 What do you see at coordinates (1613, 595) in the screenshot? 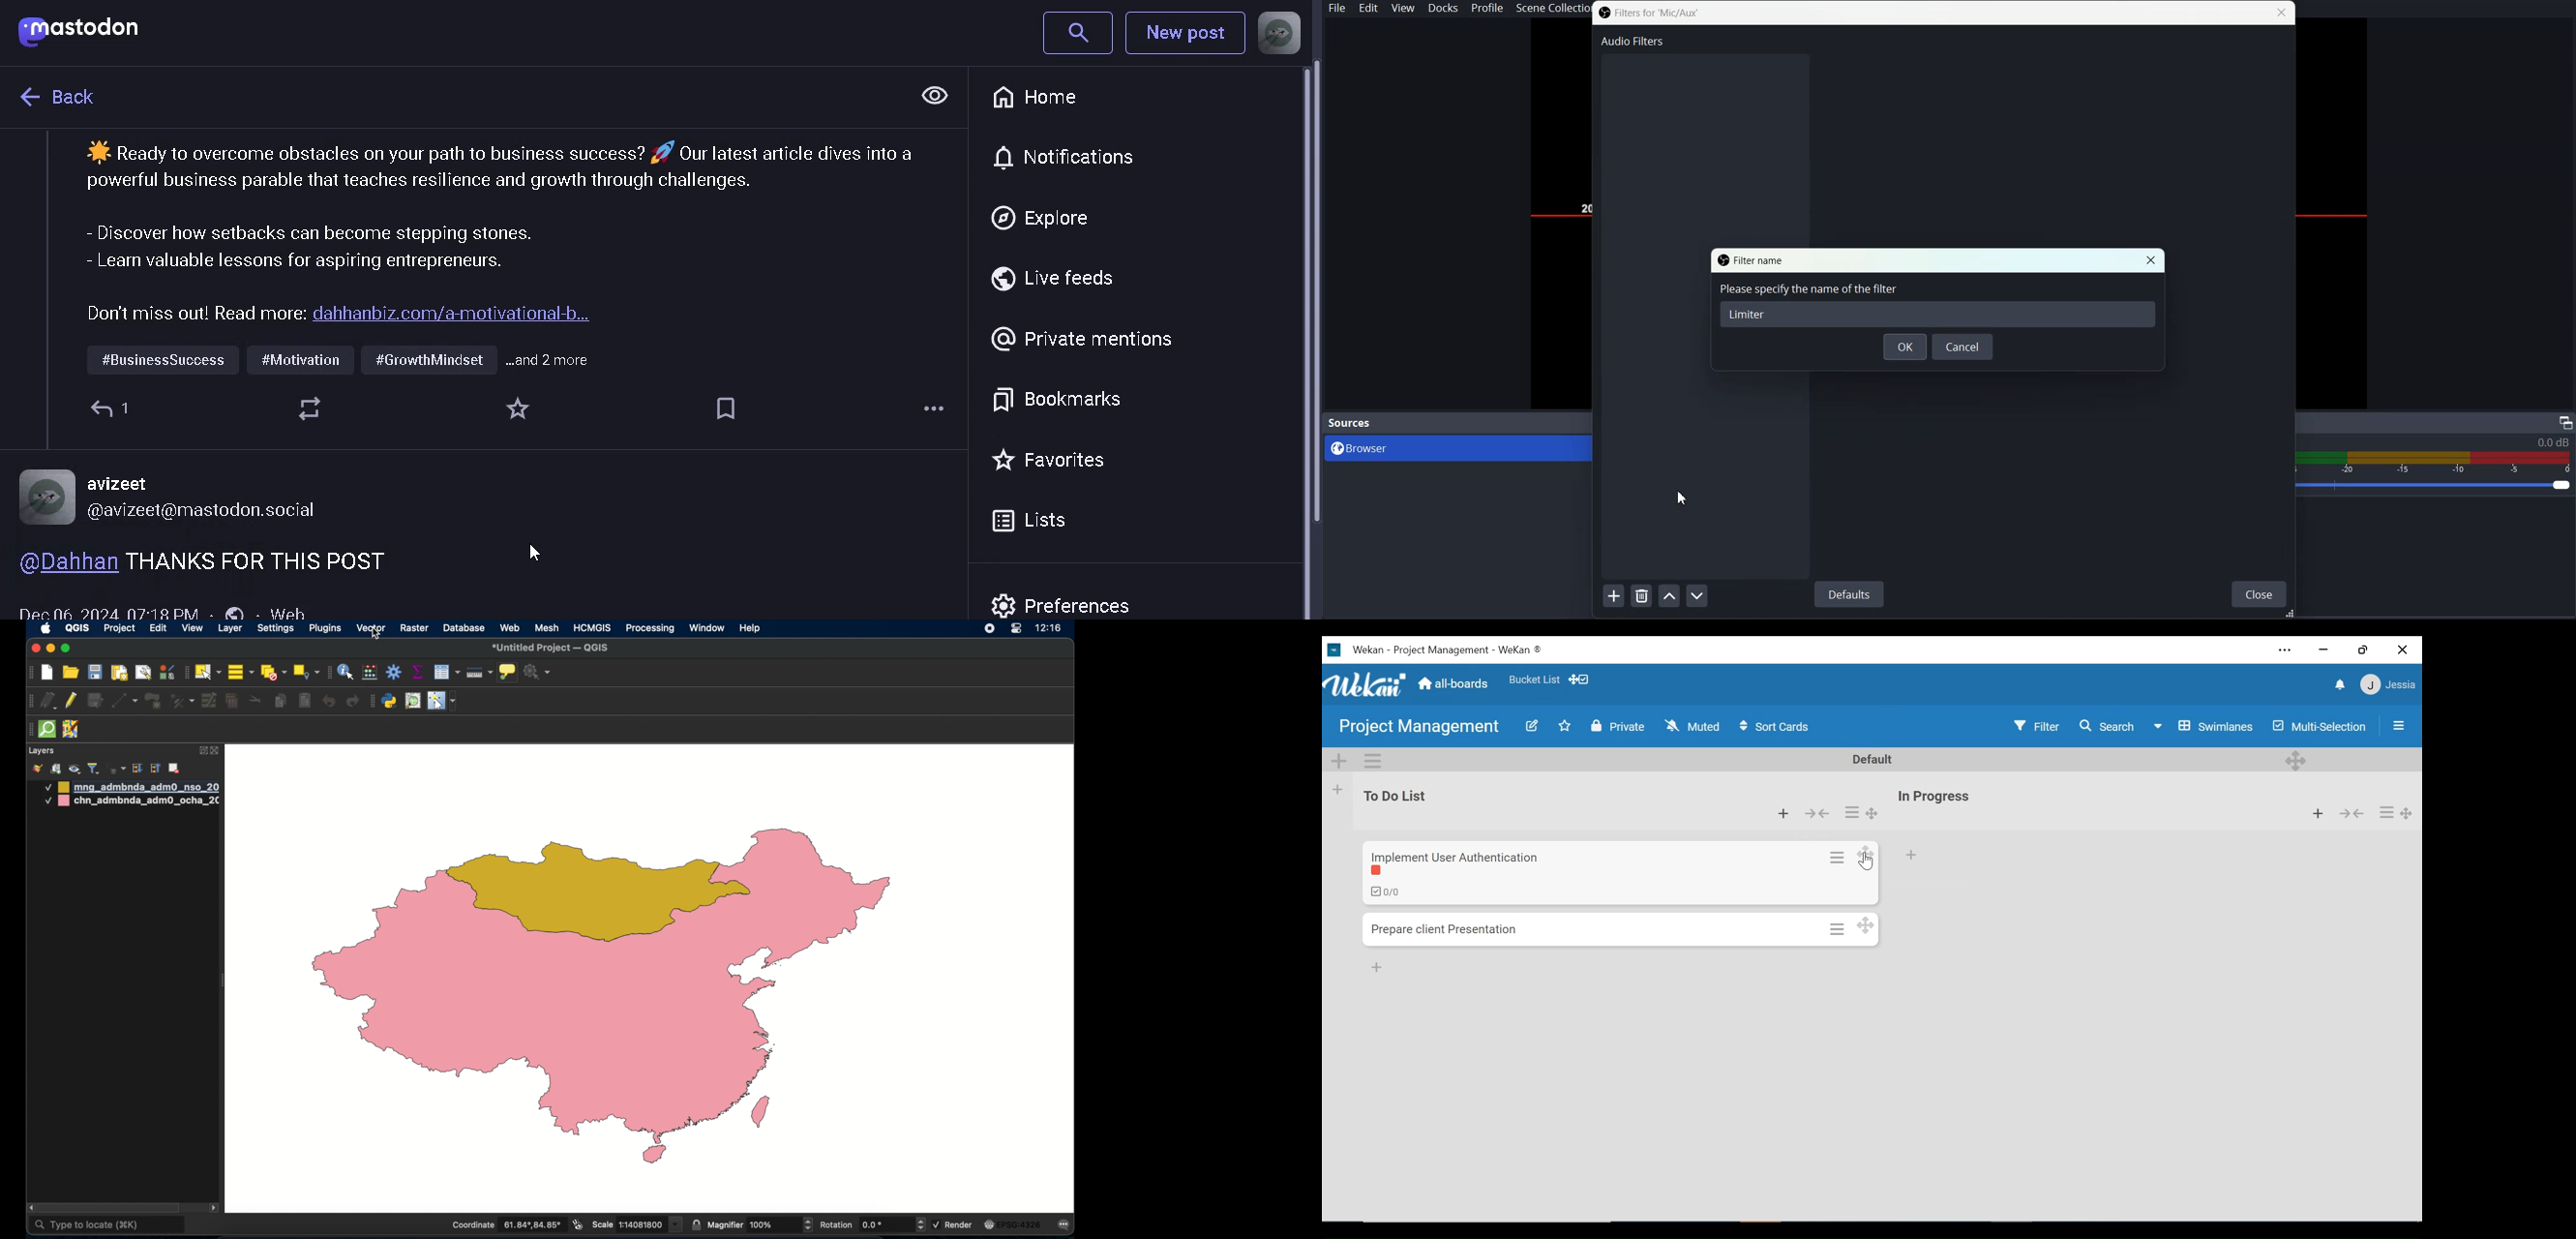
I see `Add Filter` at bounding box center [1613, 595].